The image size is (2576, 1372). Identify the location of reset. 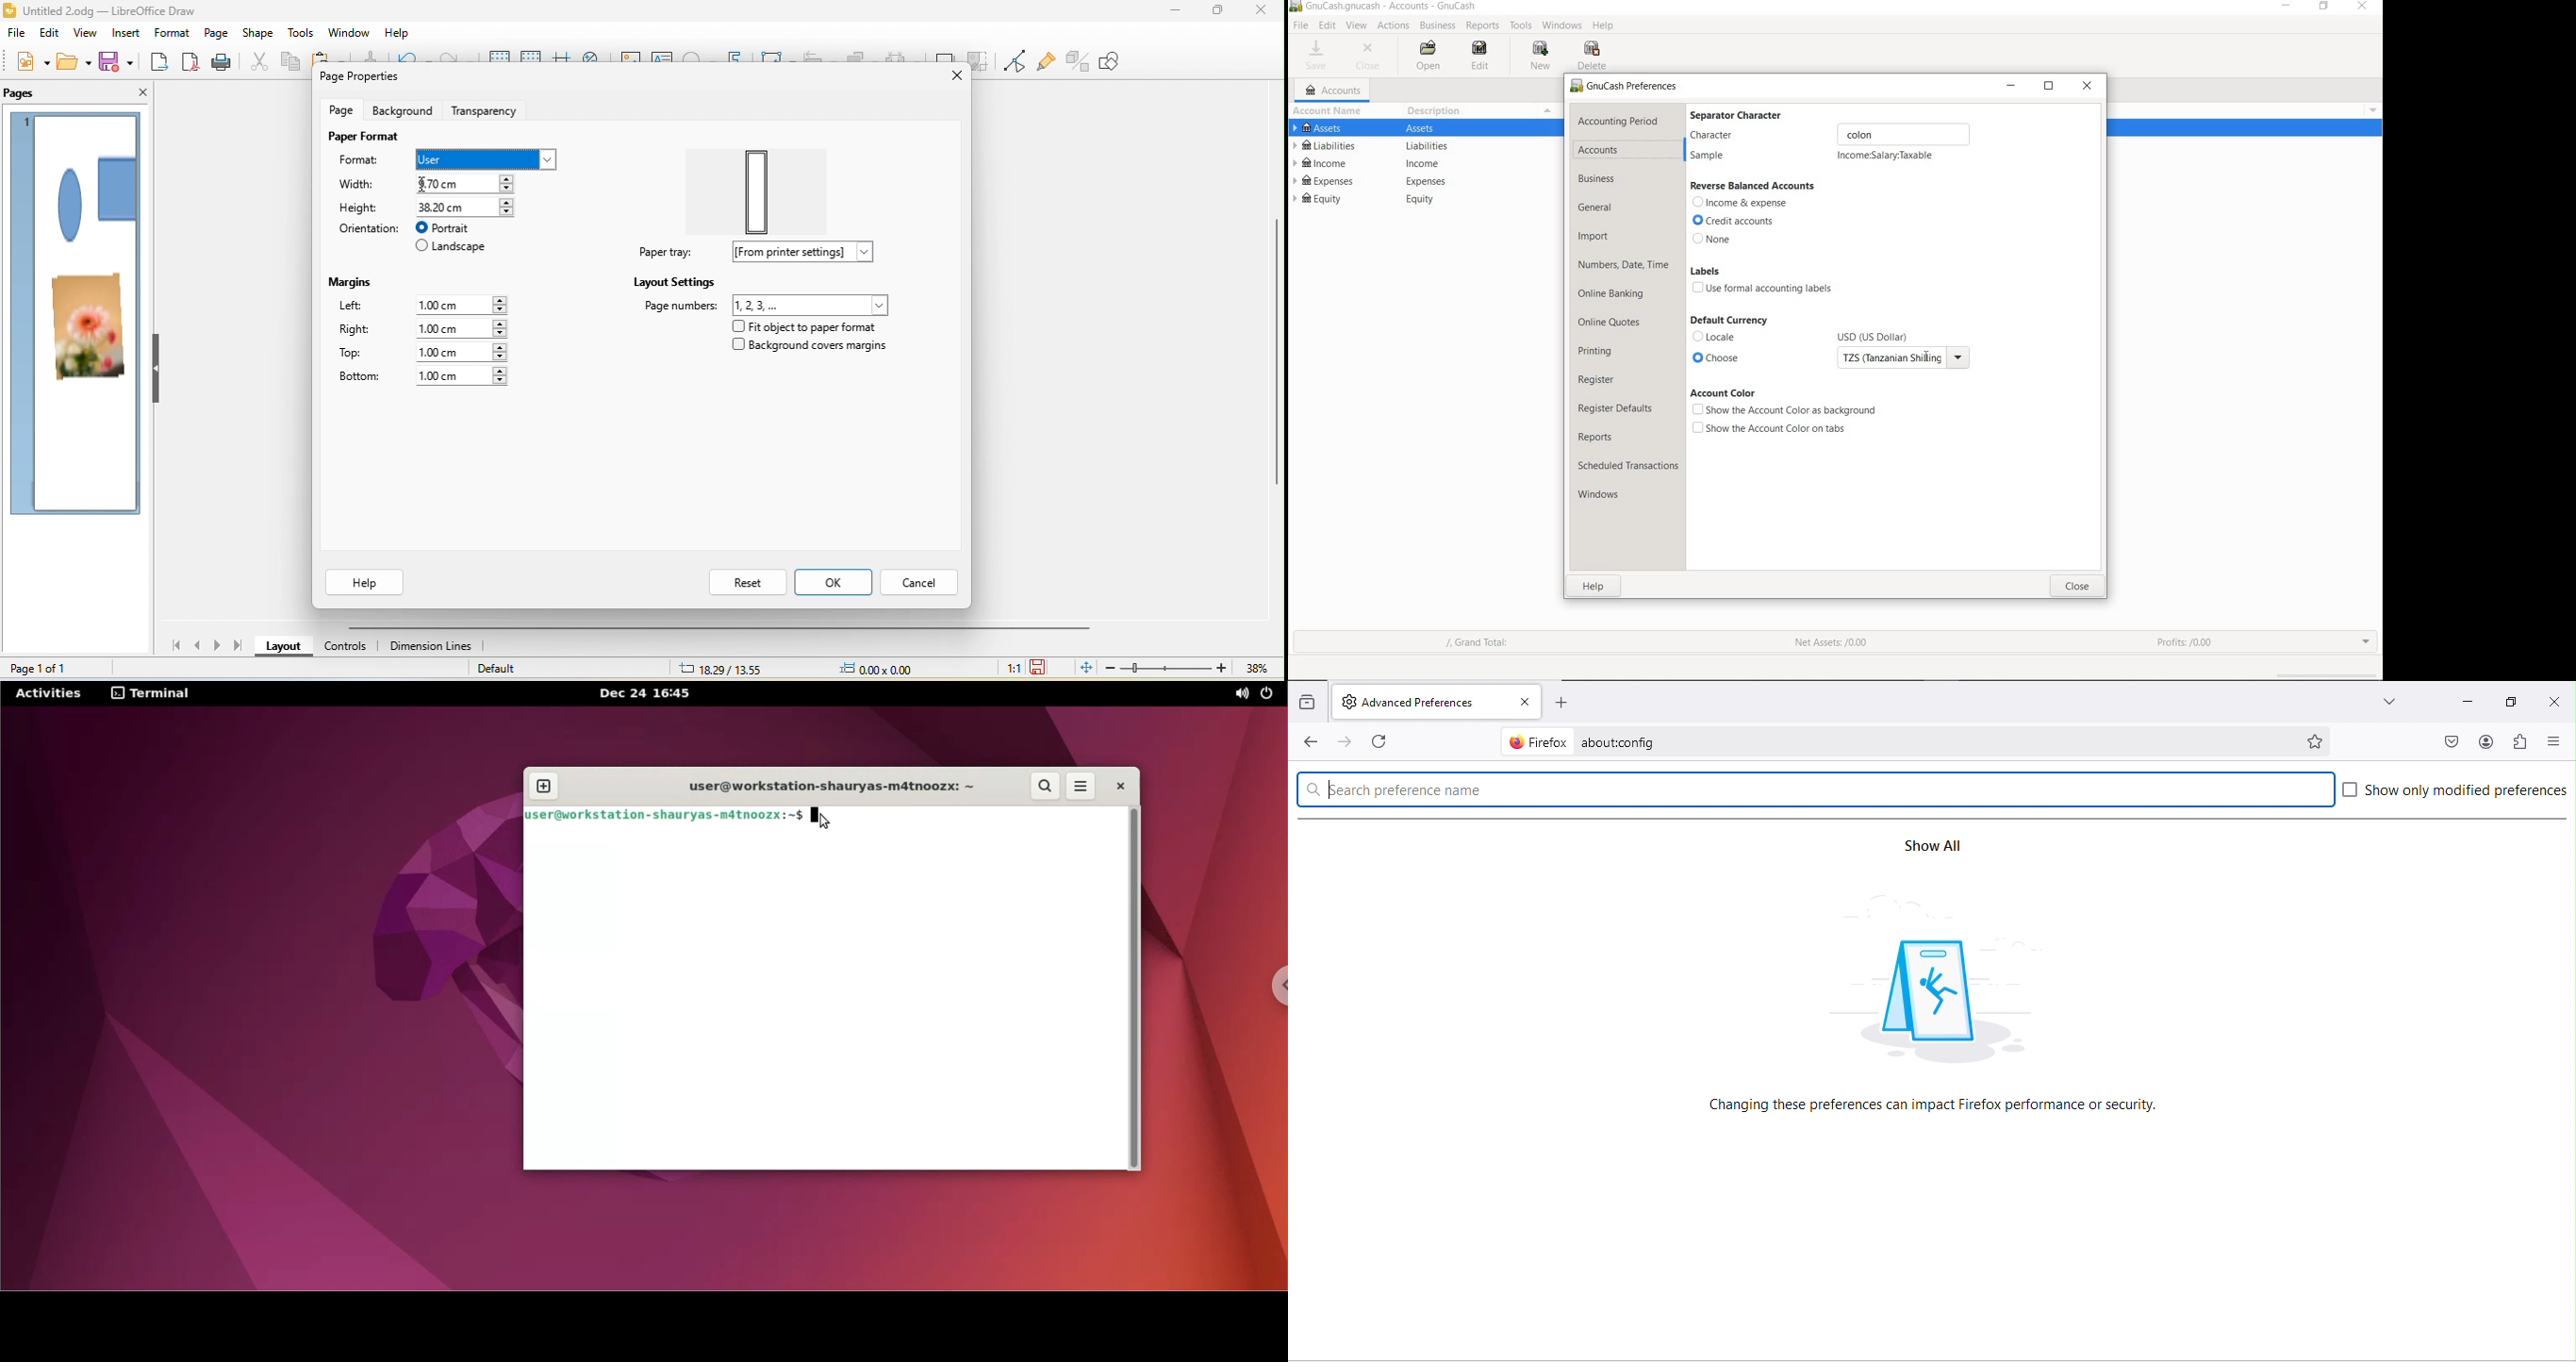
(748, 582).